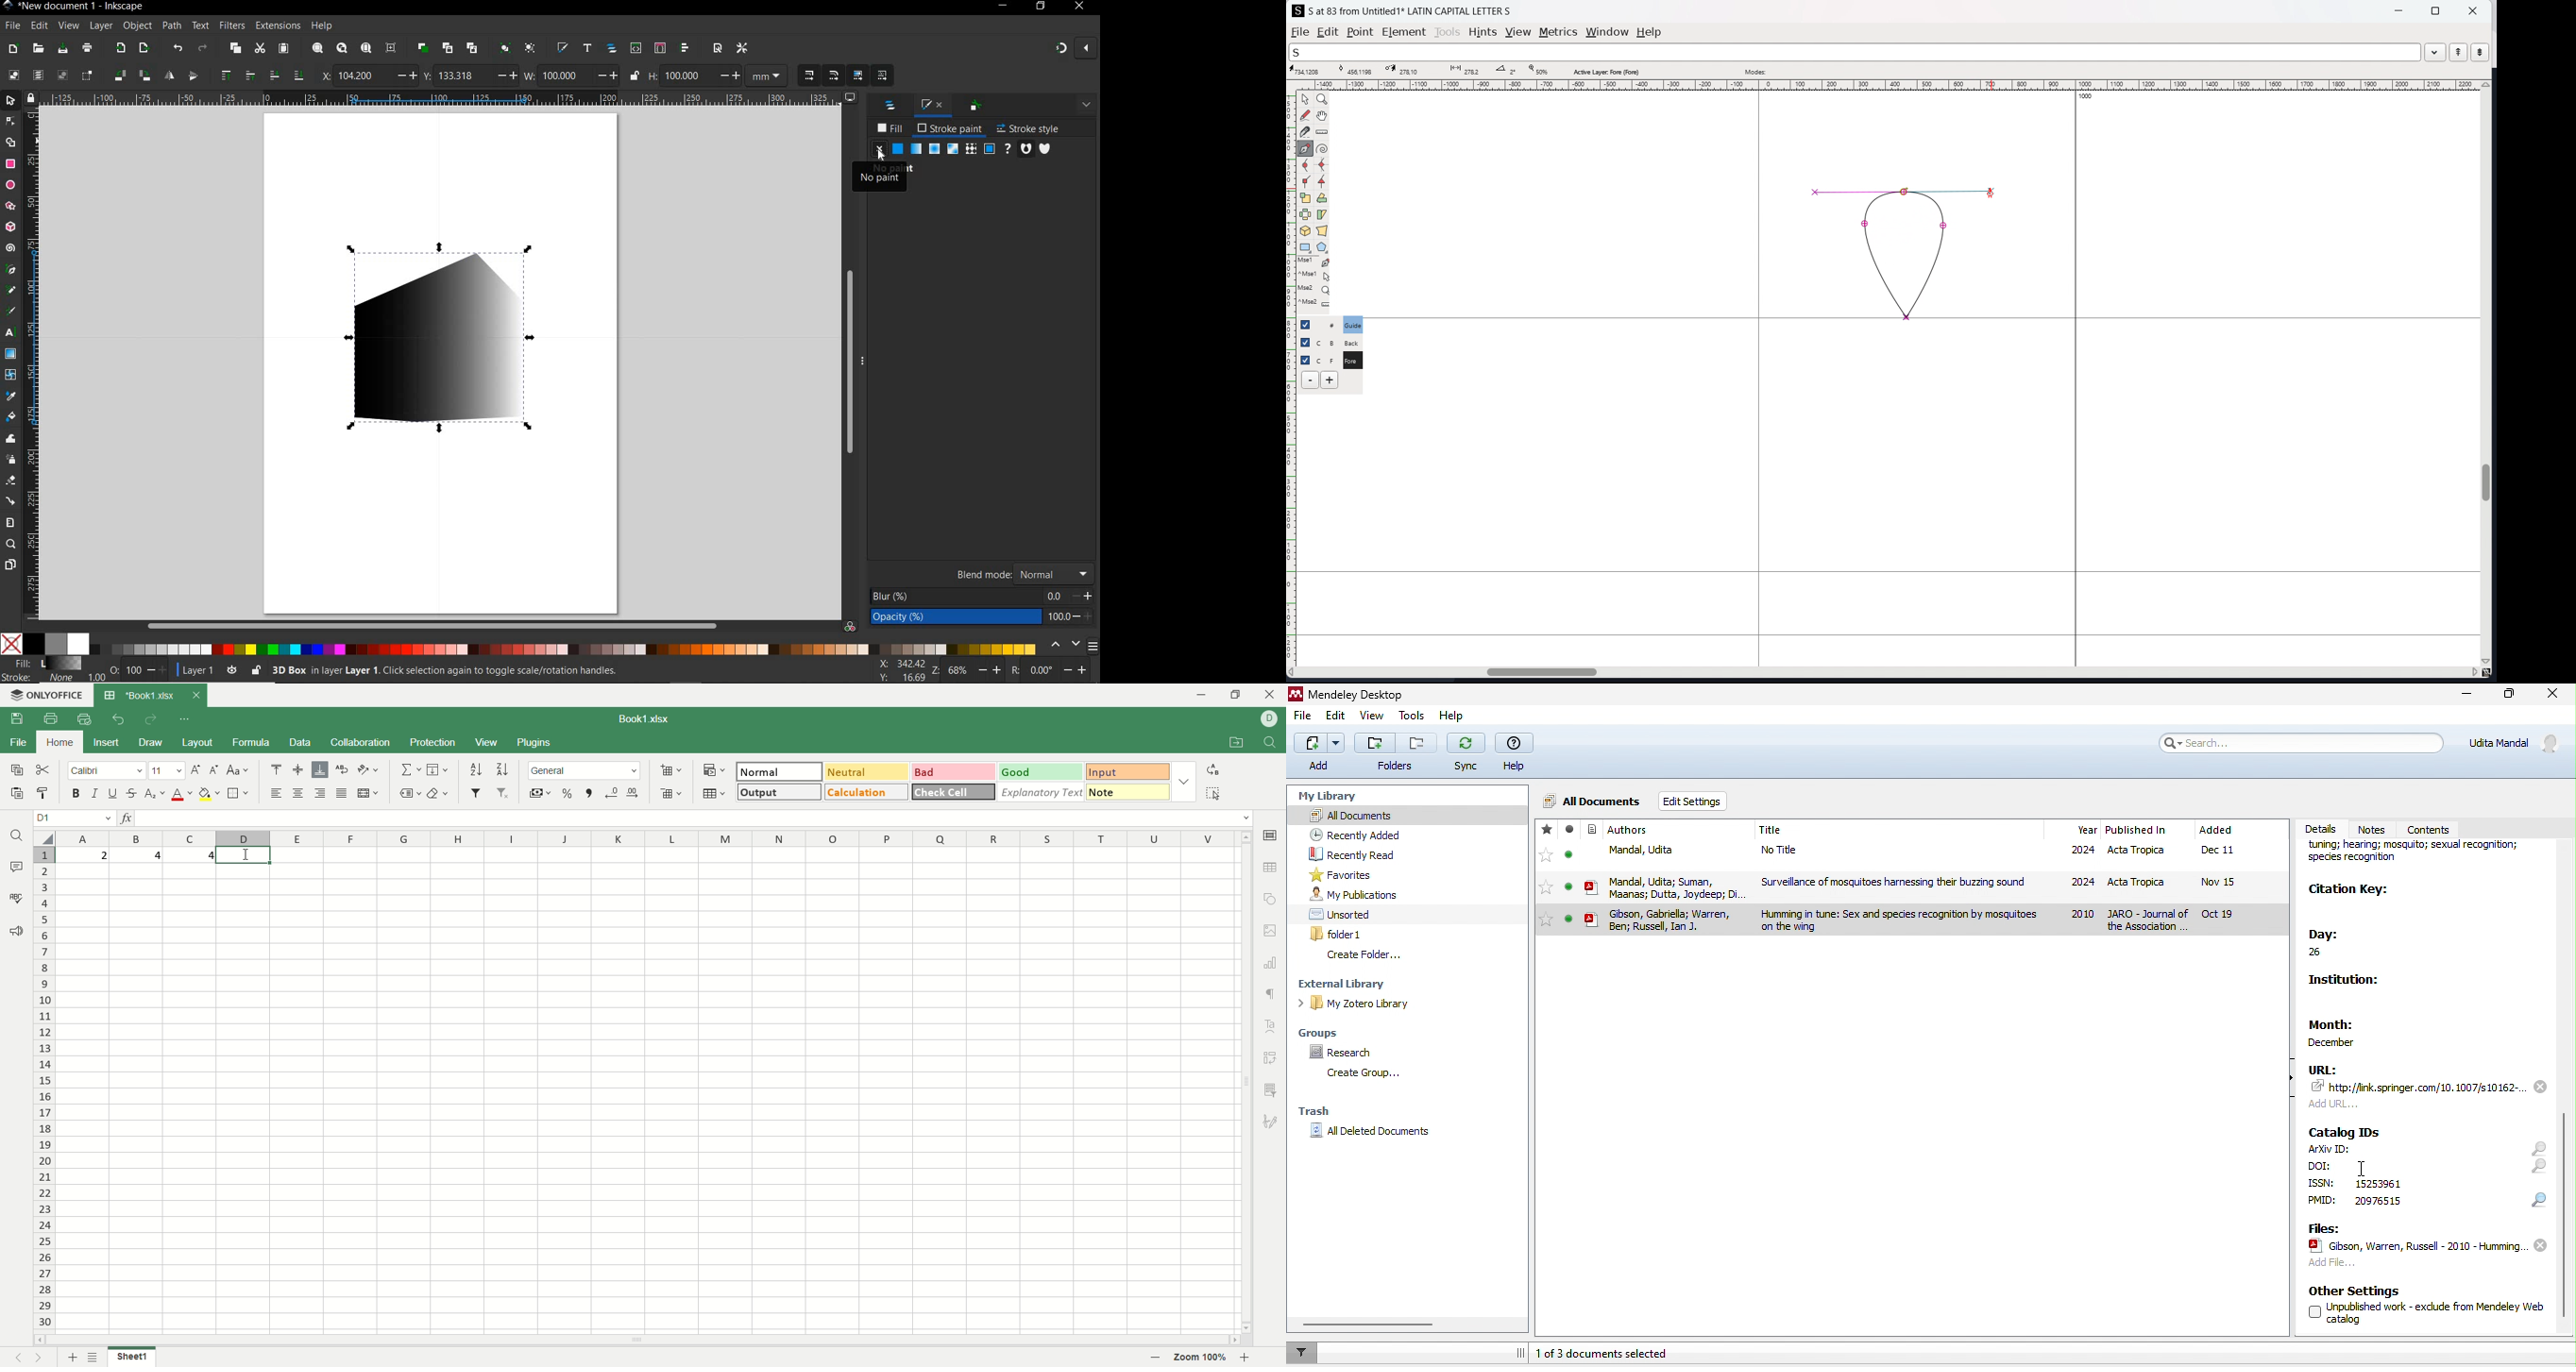  Describe the element at coordinates (1315, 276) in the screenshot. I see `^Mse1` at that location.